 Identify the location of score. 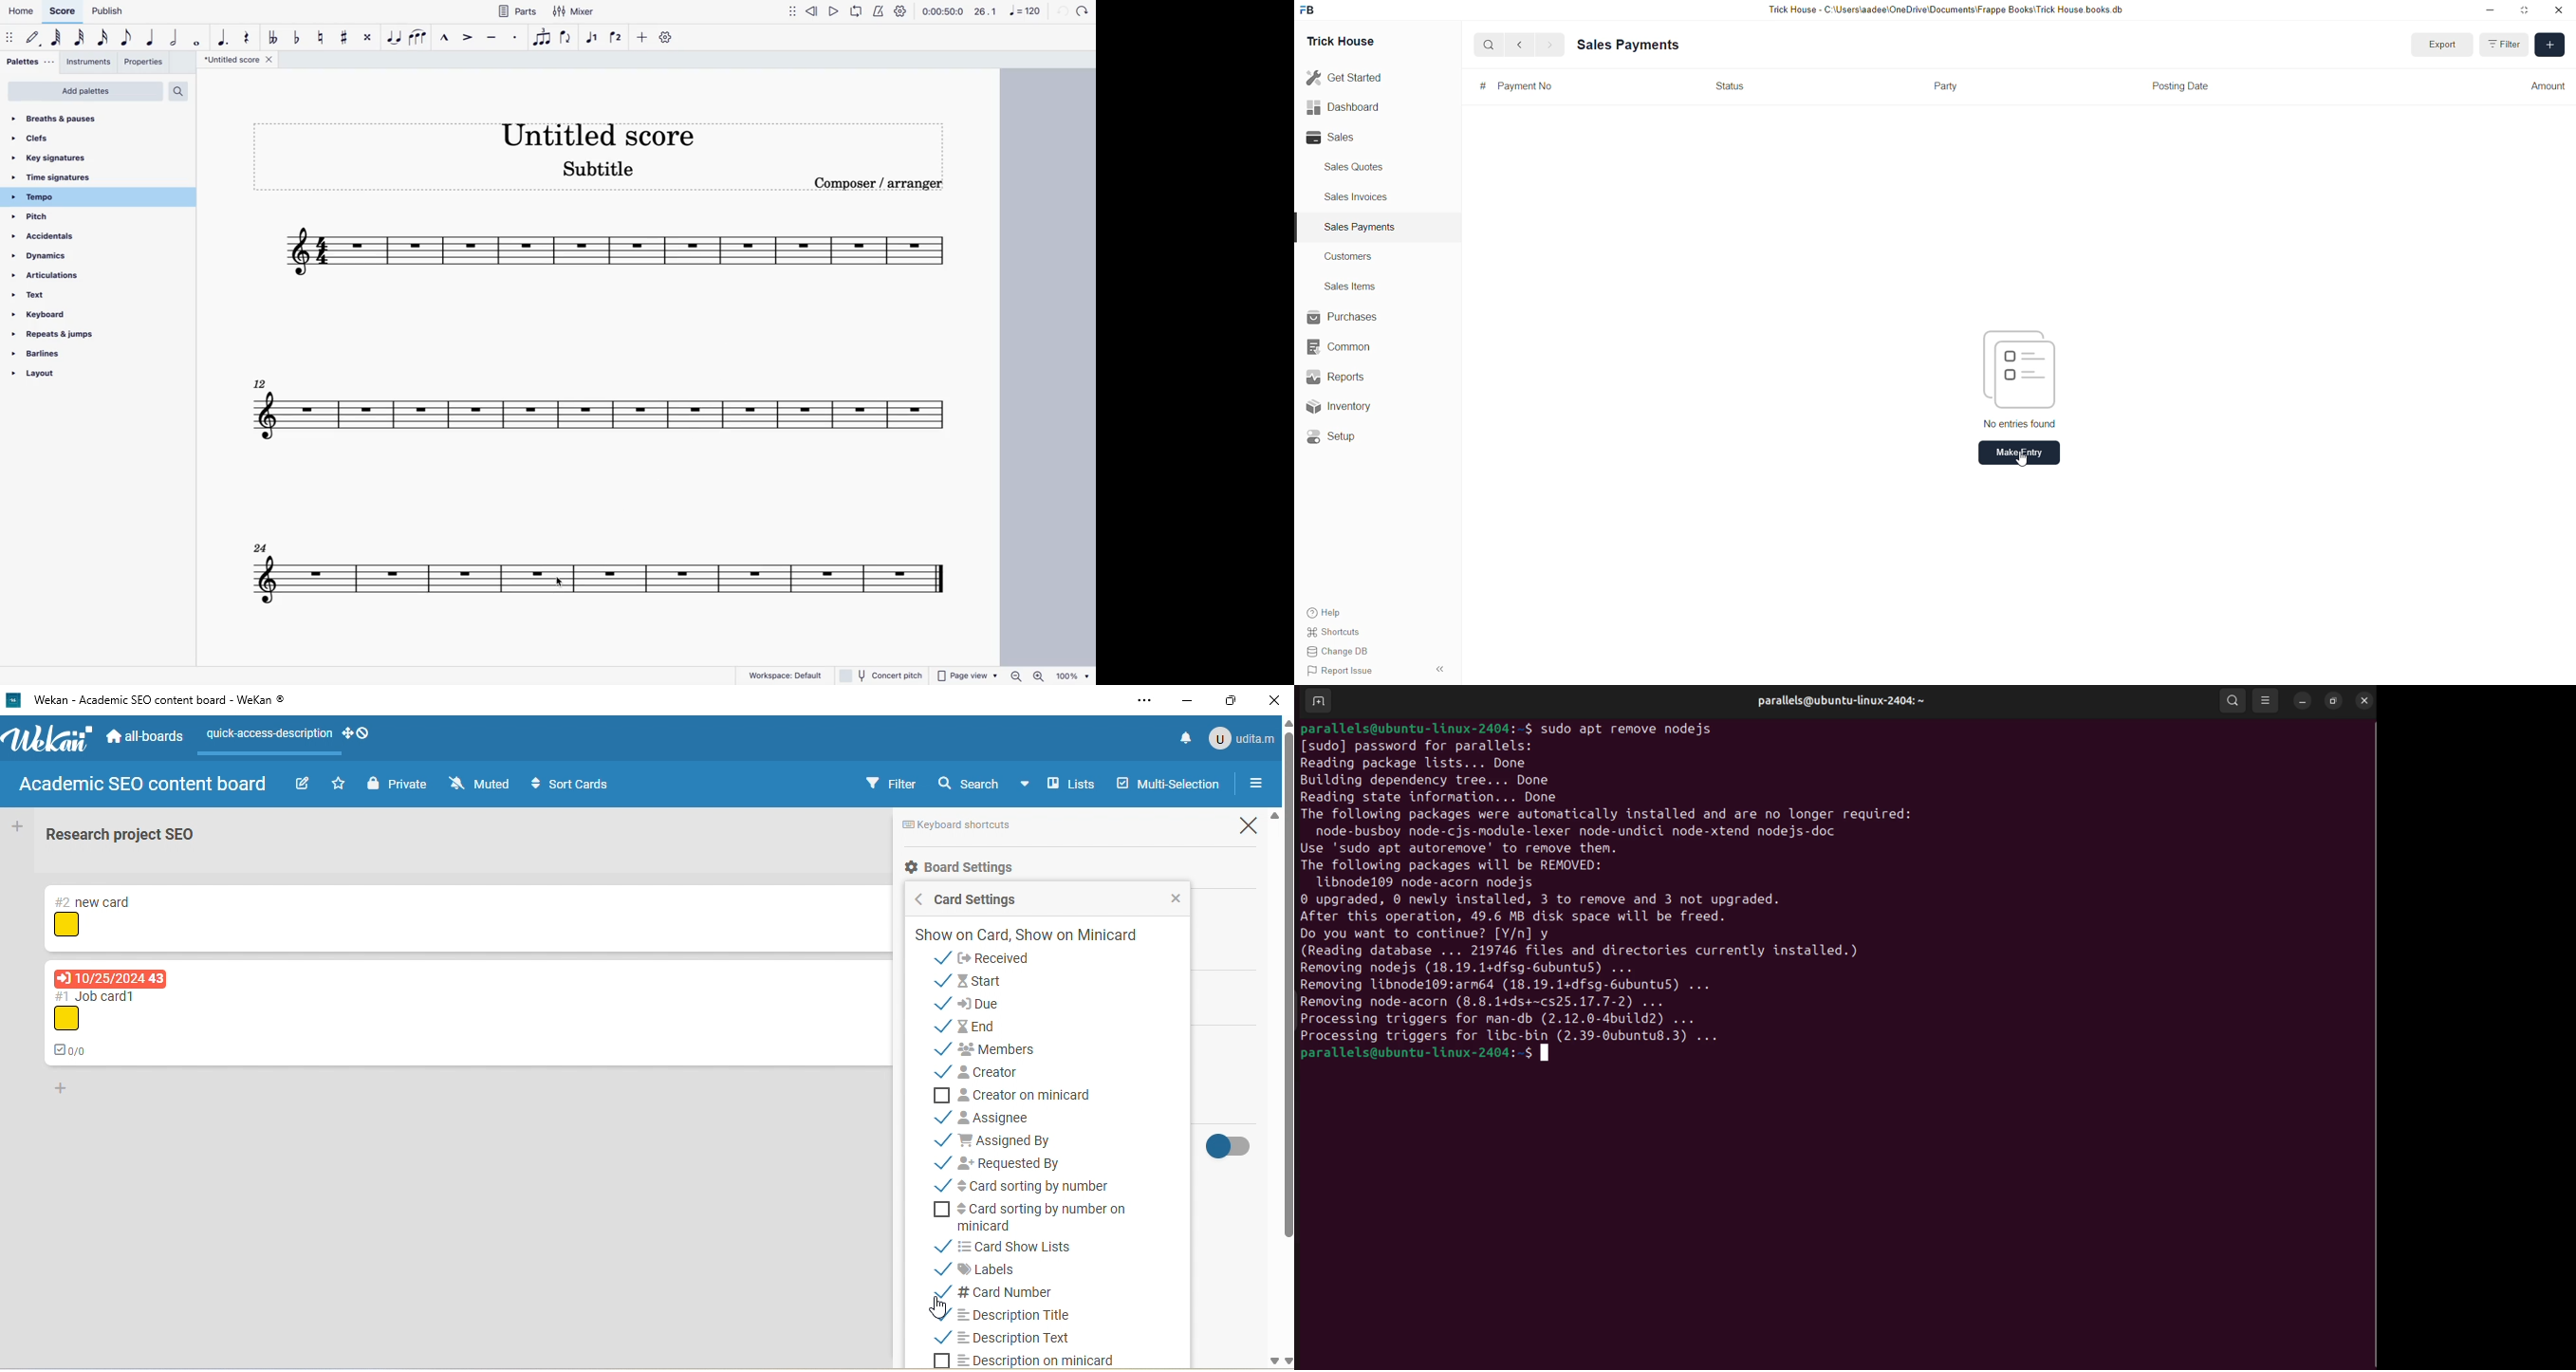
(600, 421).